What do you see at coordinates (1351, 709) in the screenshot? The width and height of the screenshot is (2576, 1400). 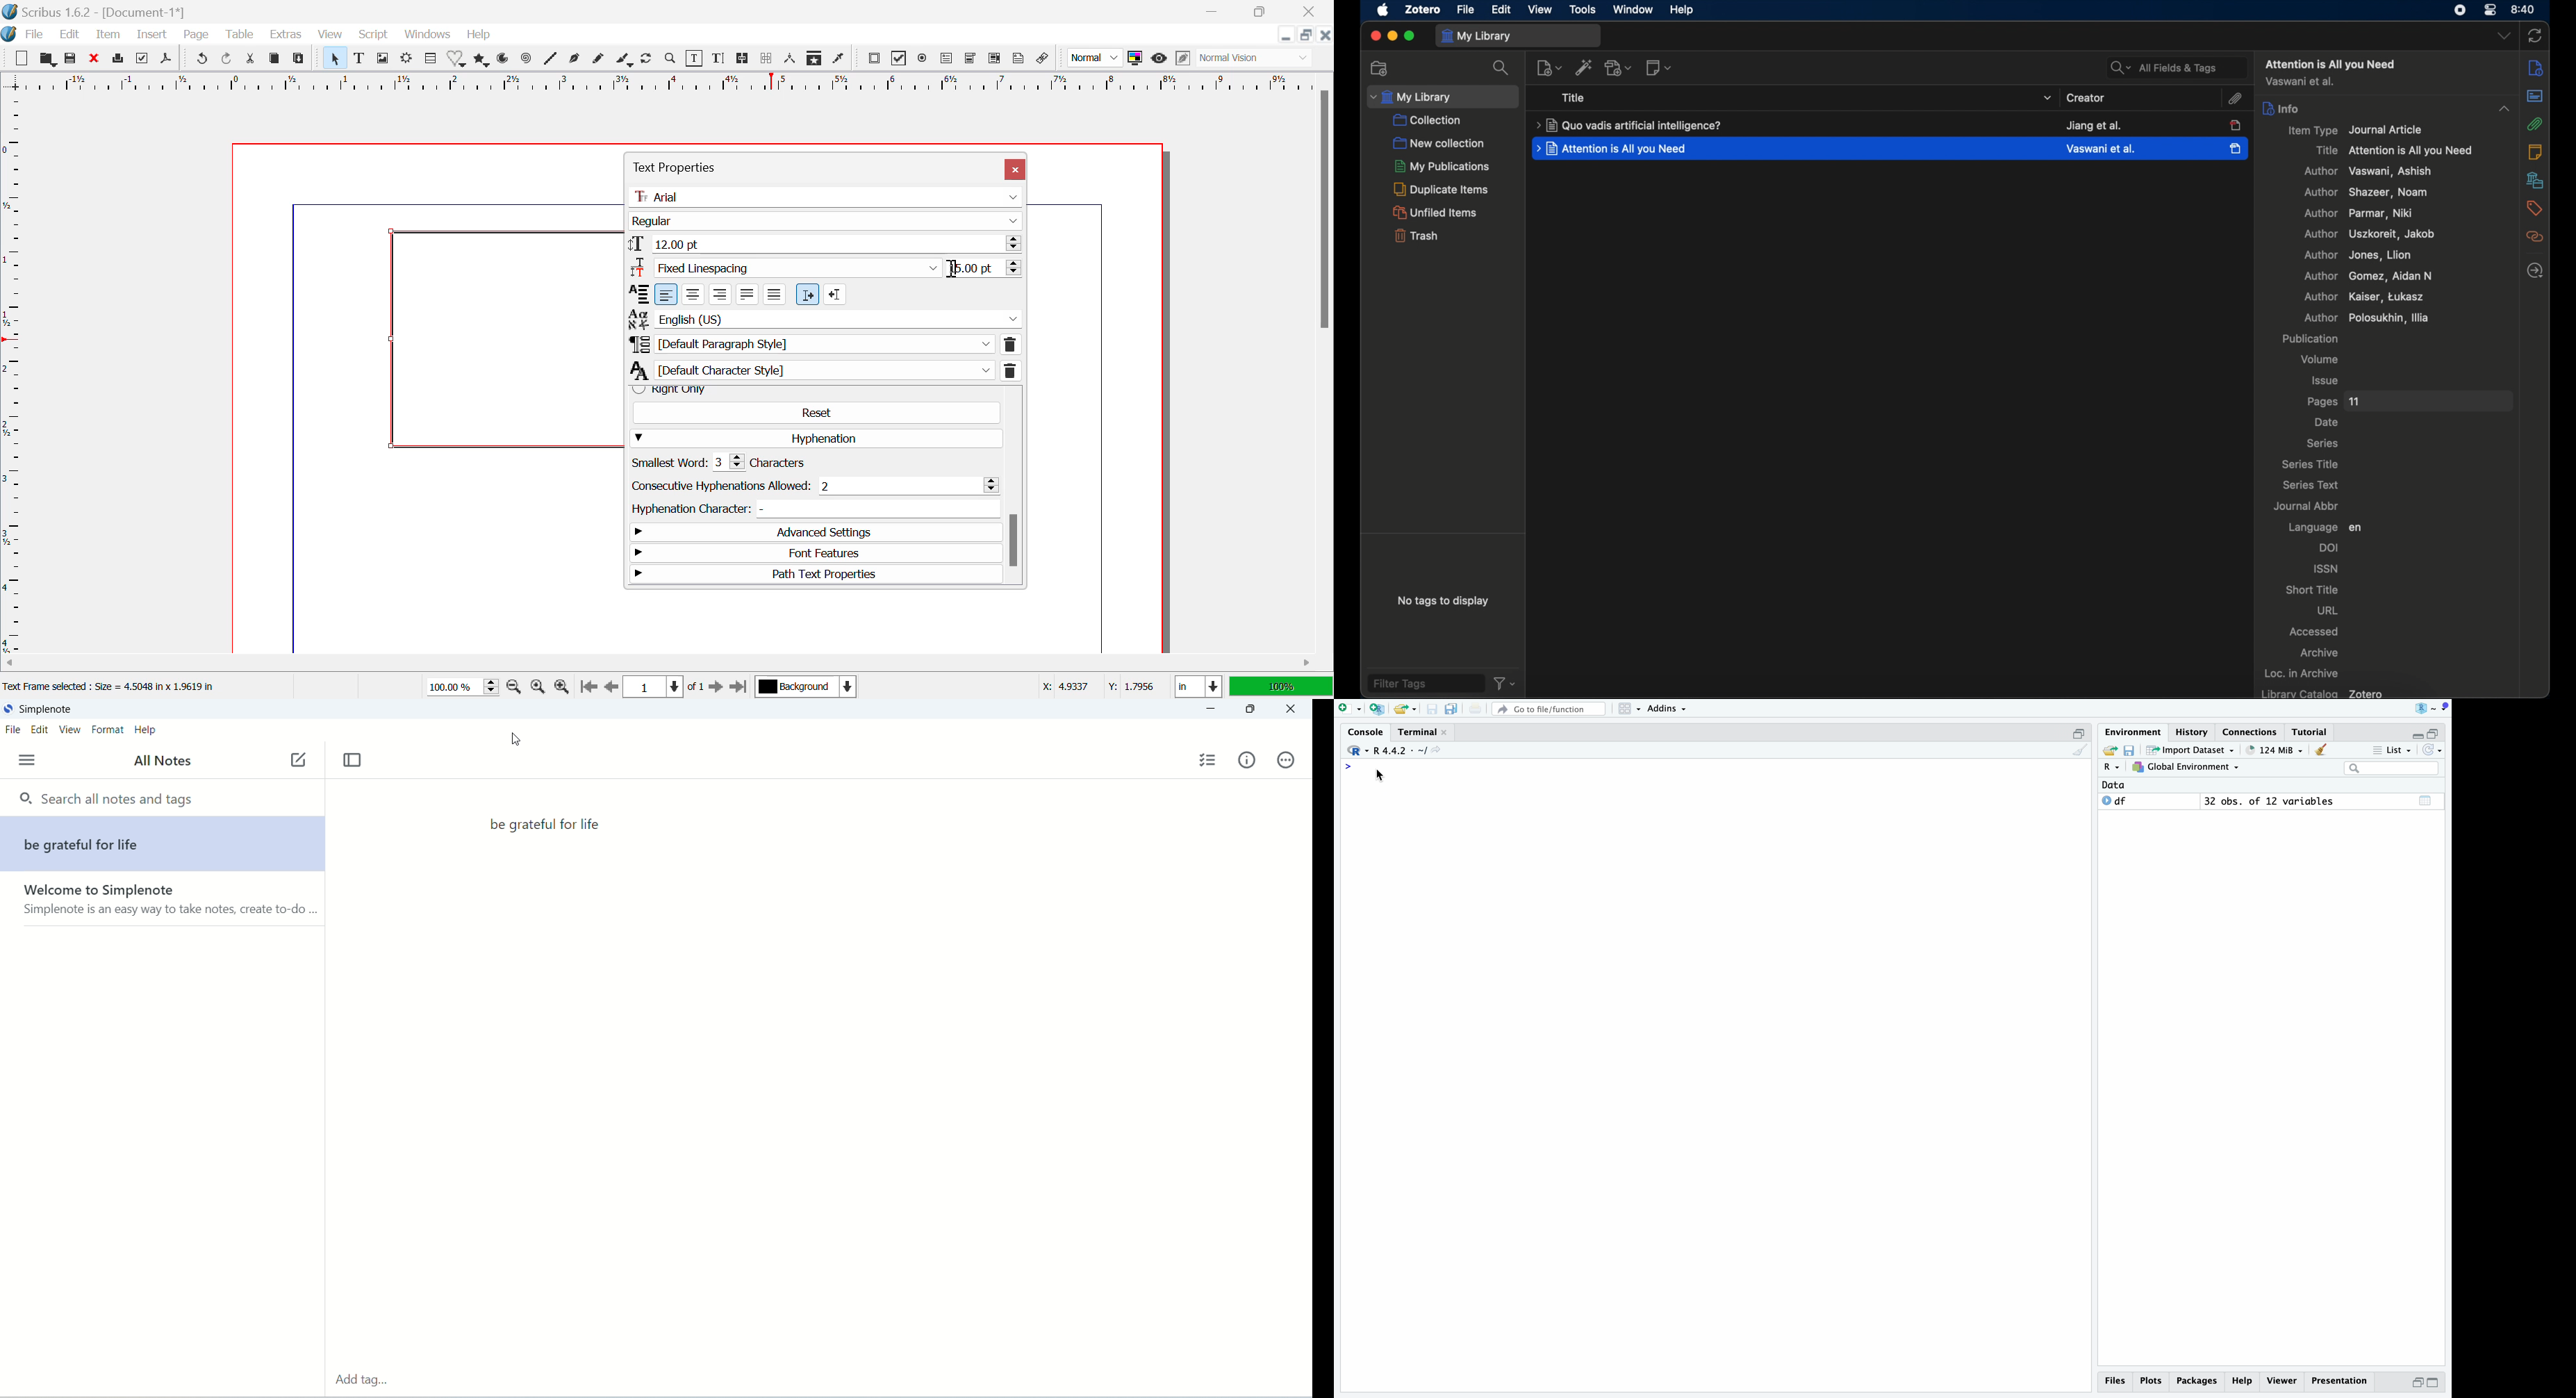 I see `Add file as` at bounding box center [1351, 709].